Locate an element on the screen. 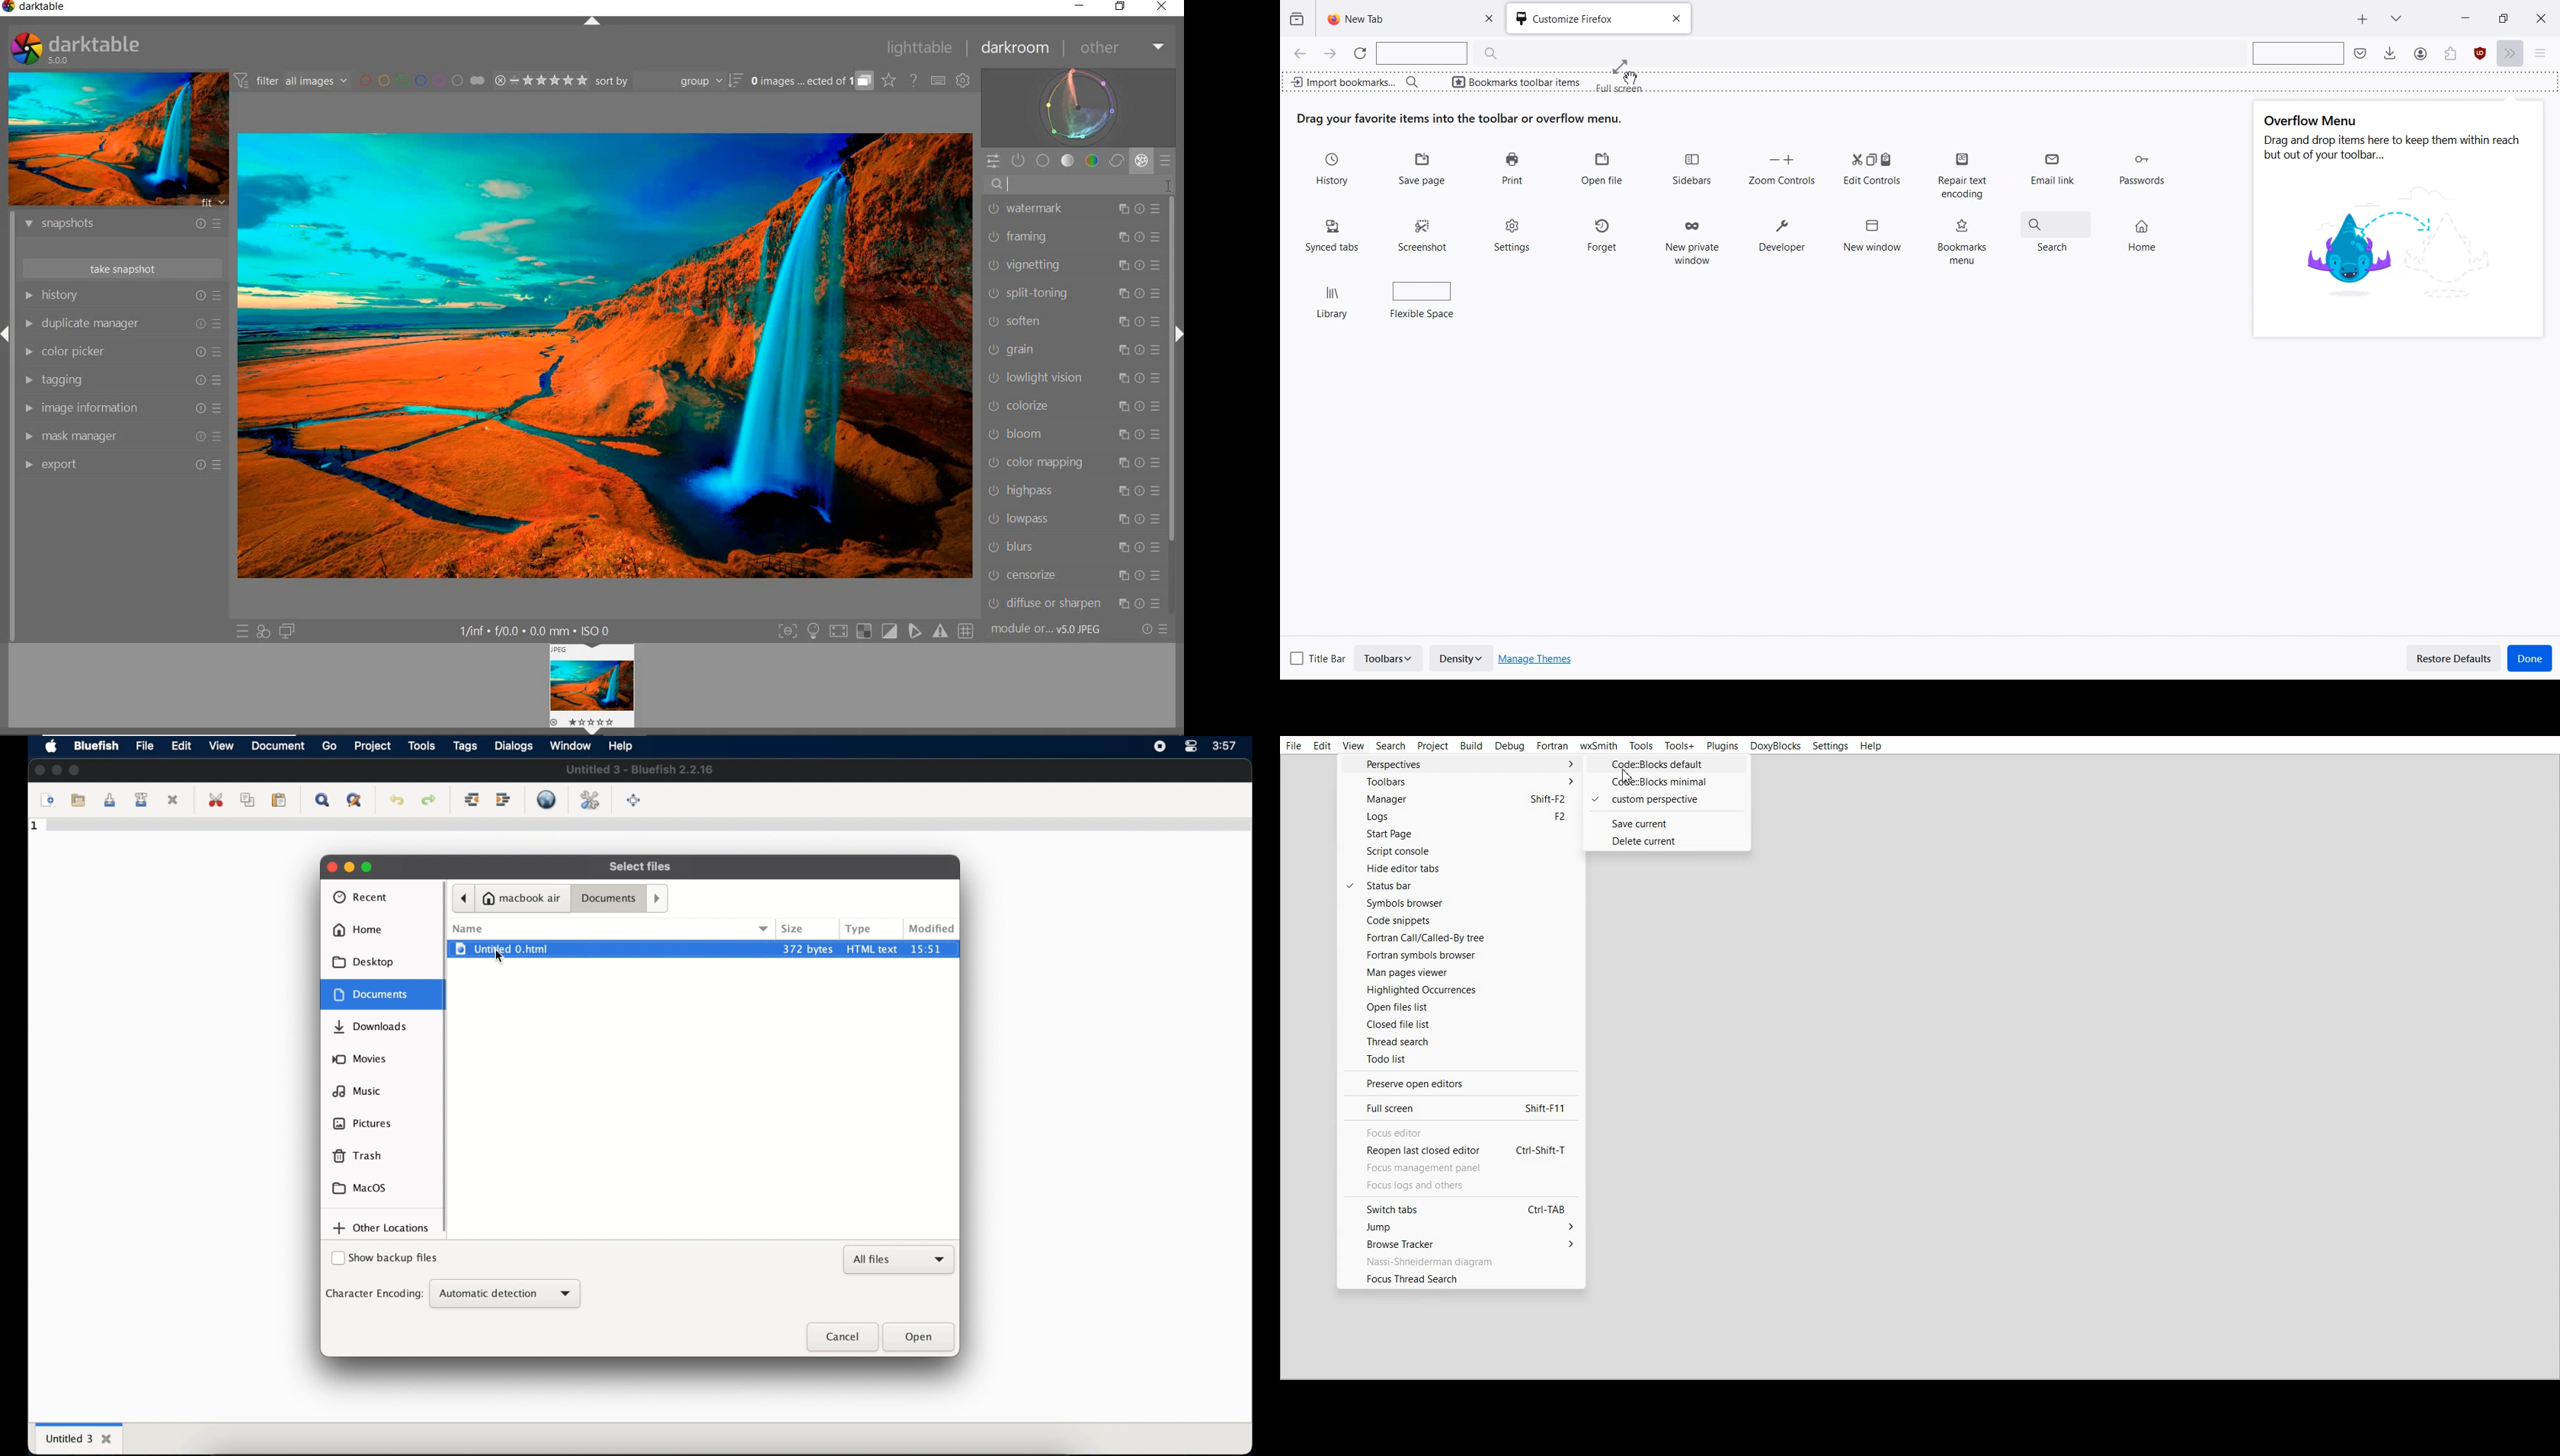  CODE::BLOCK minimal is located at coordinates (1665, 782).